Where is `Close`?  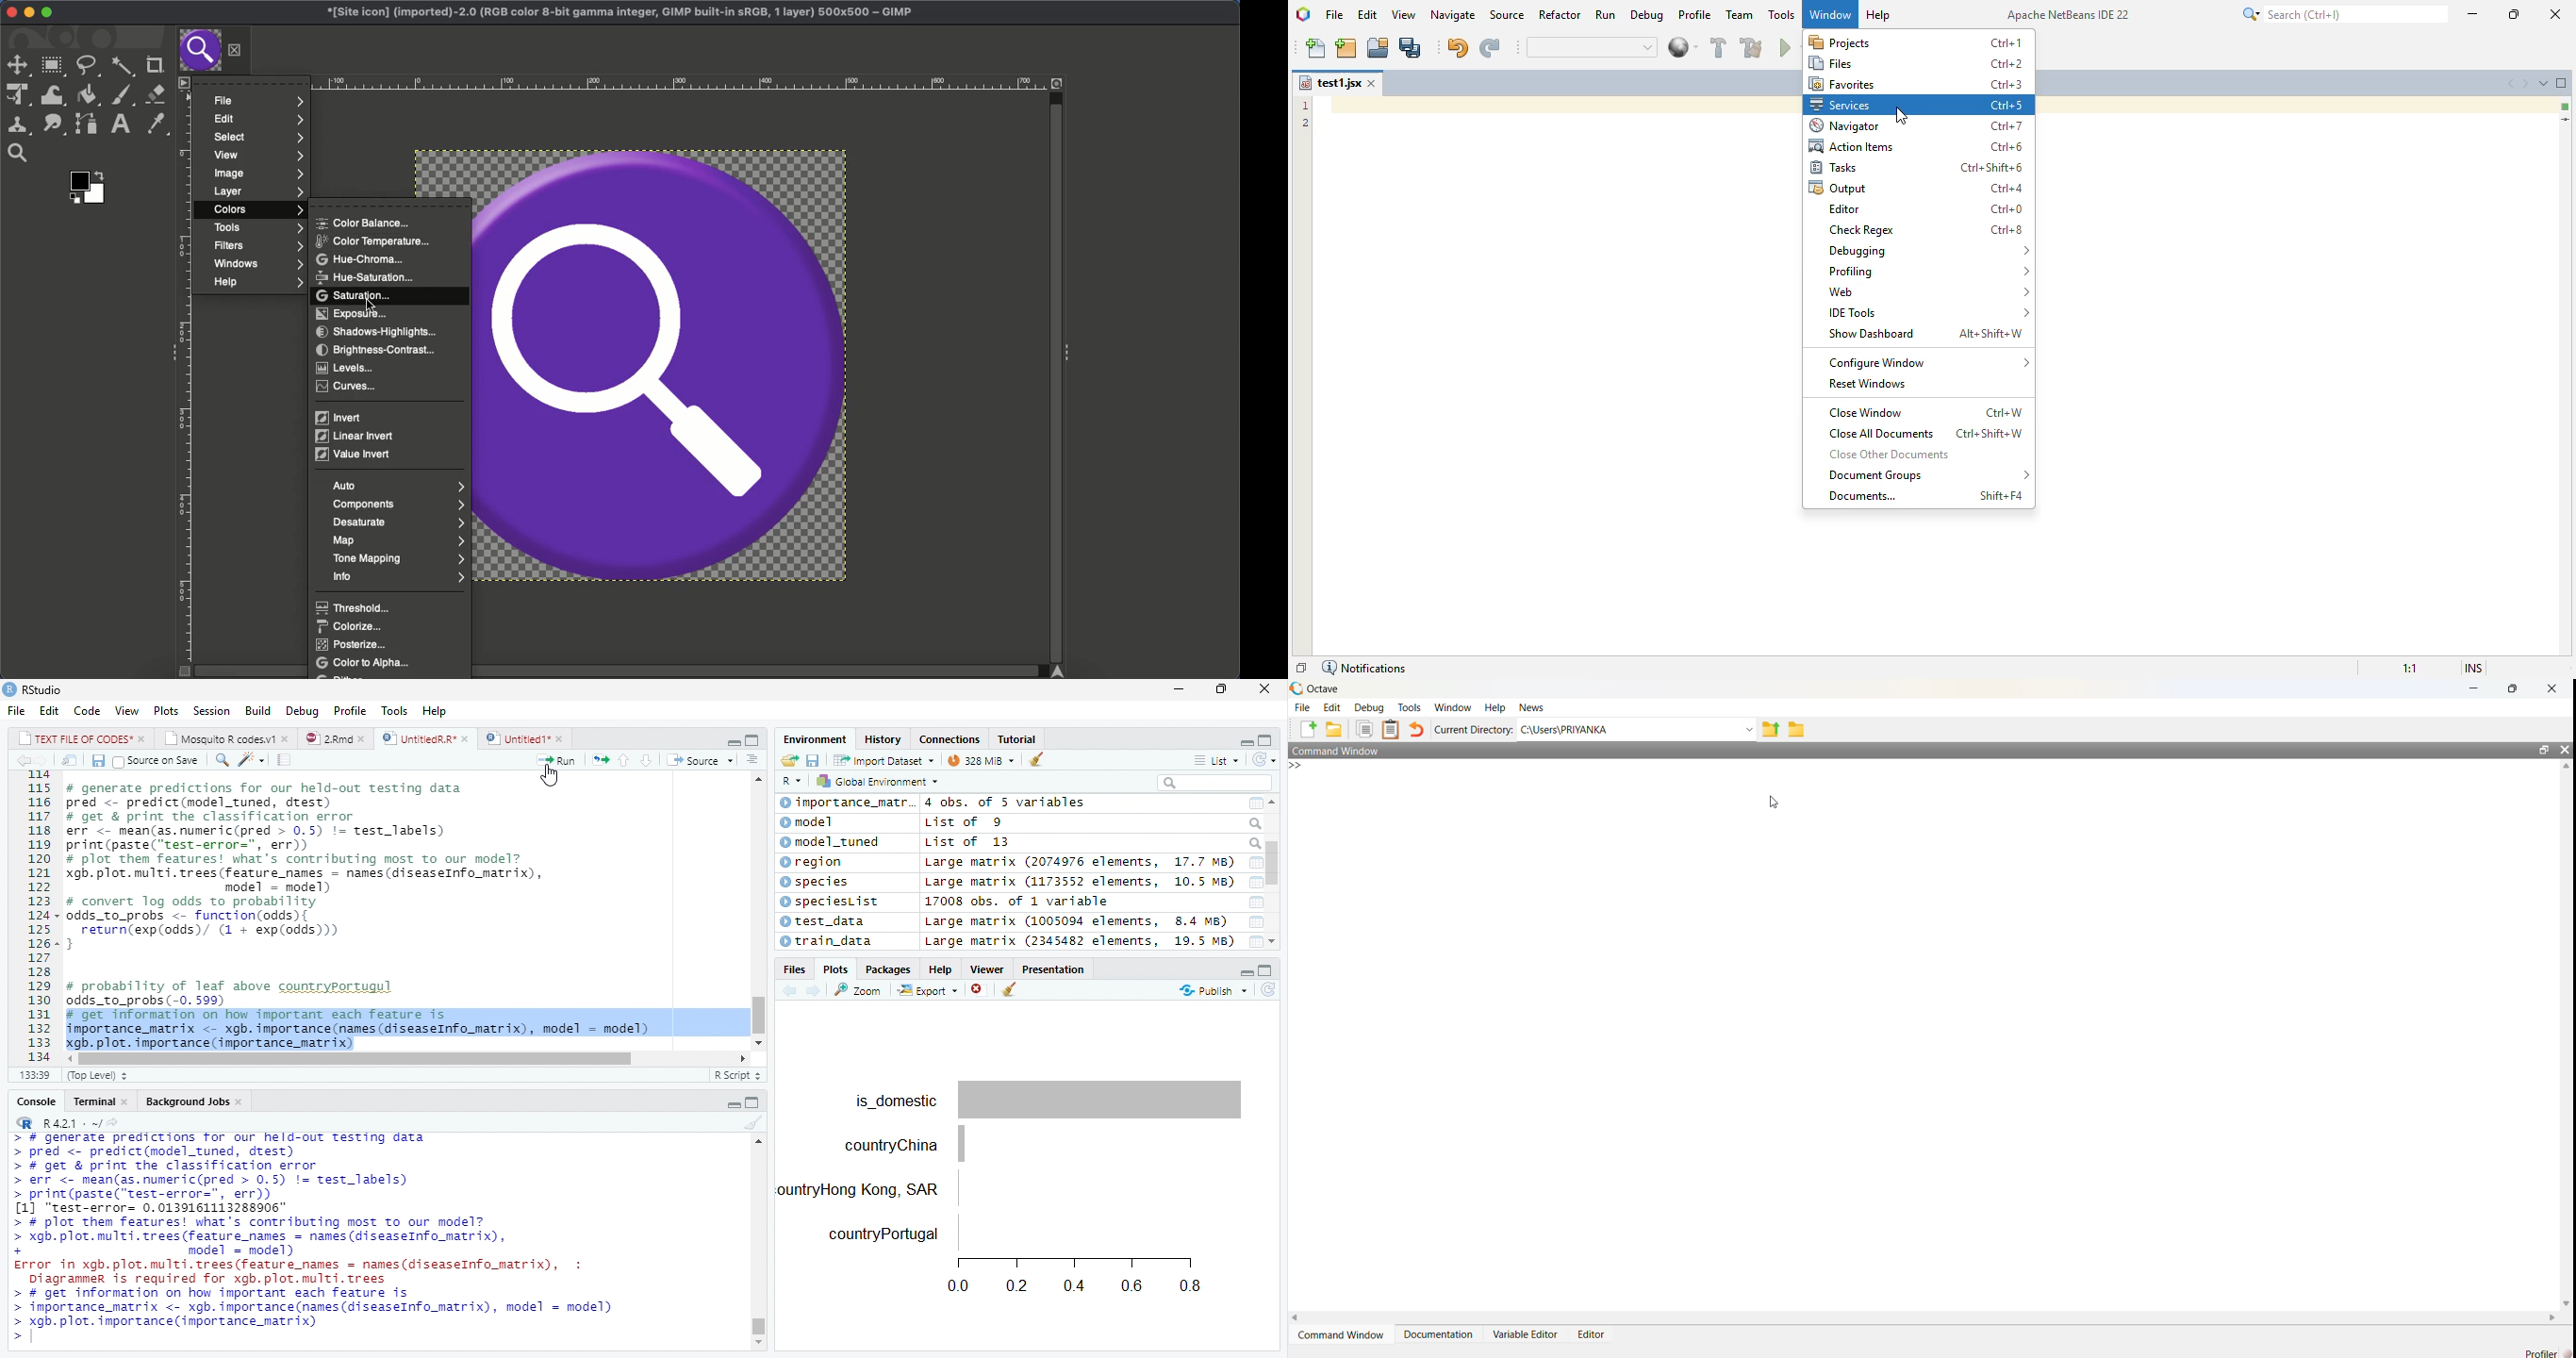
Close is located at coordinates (1263, 689).